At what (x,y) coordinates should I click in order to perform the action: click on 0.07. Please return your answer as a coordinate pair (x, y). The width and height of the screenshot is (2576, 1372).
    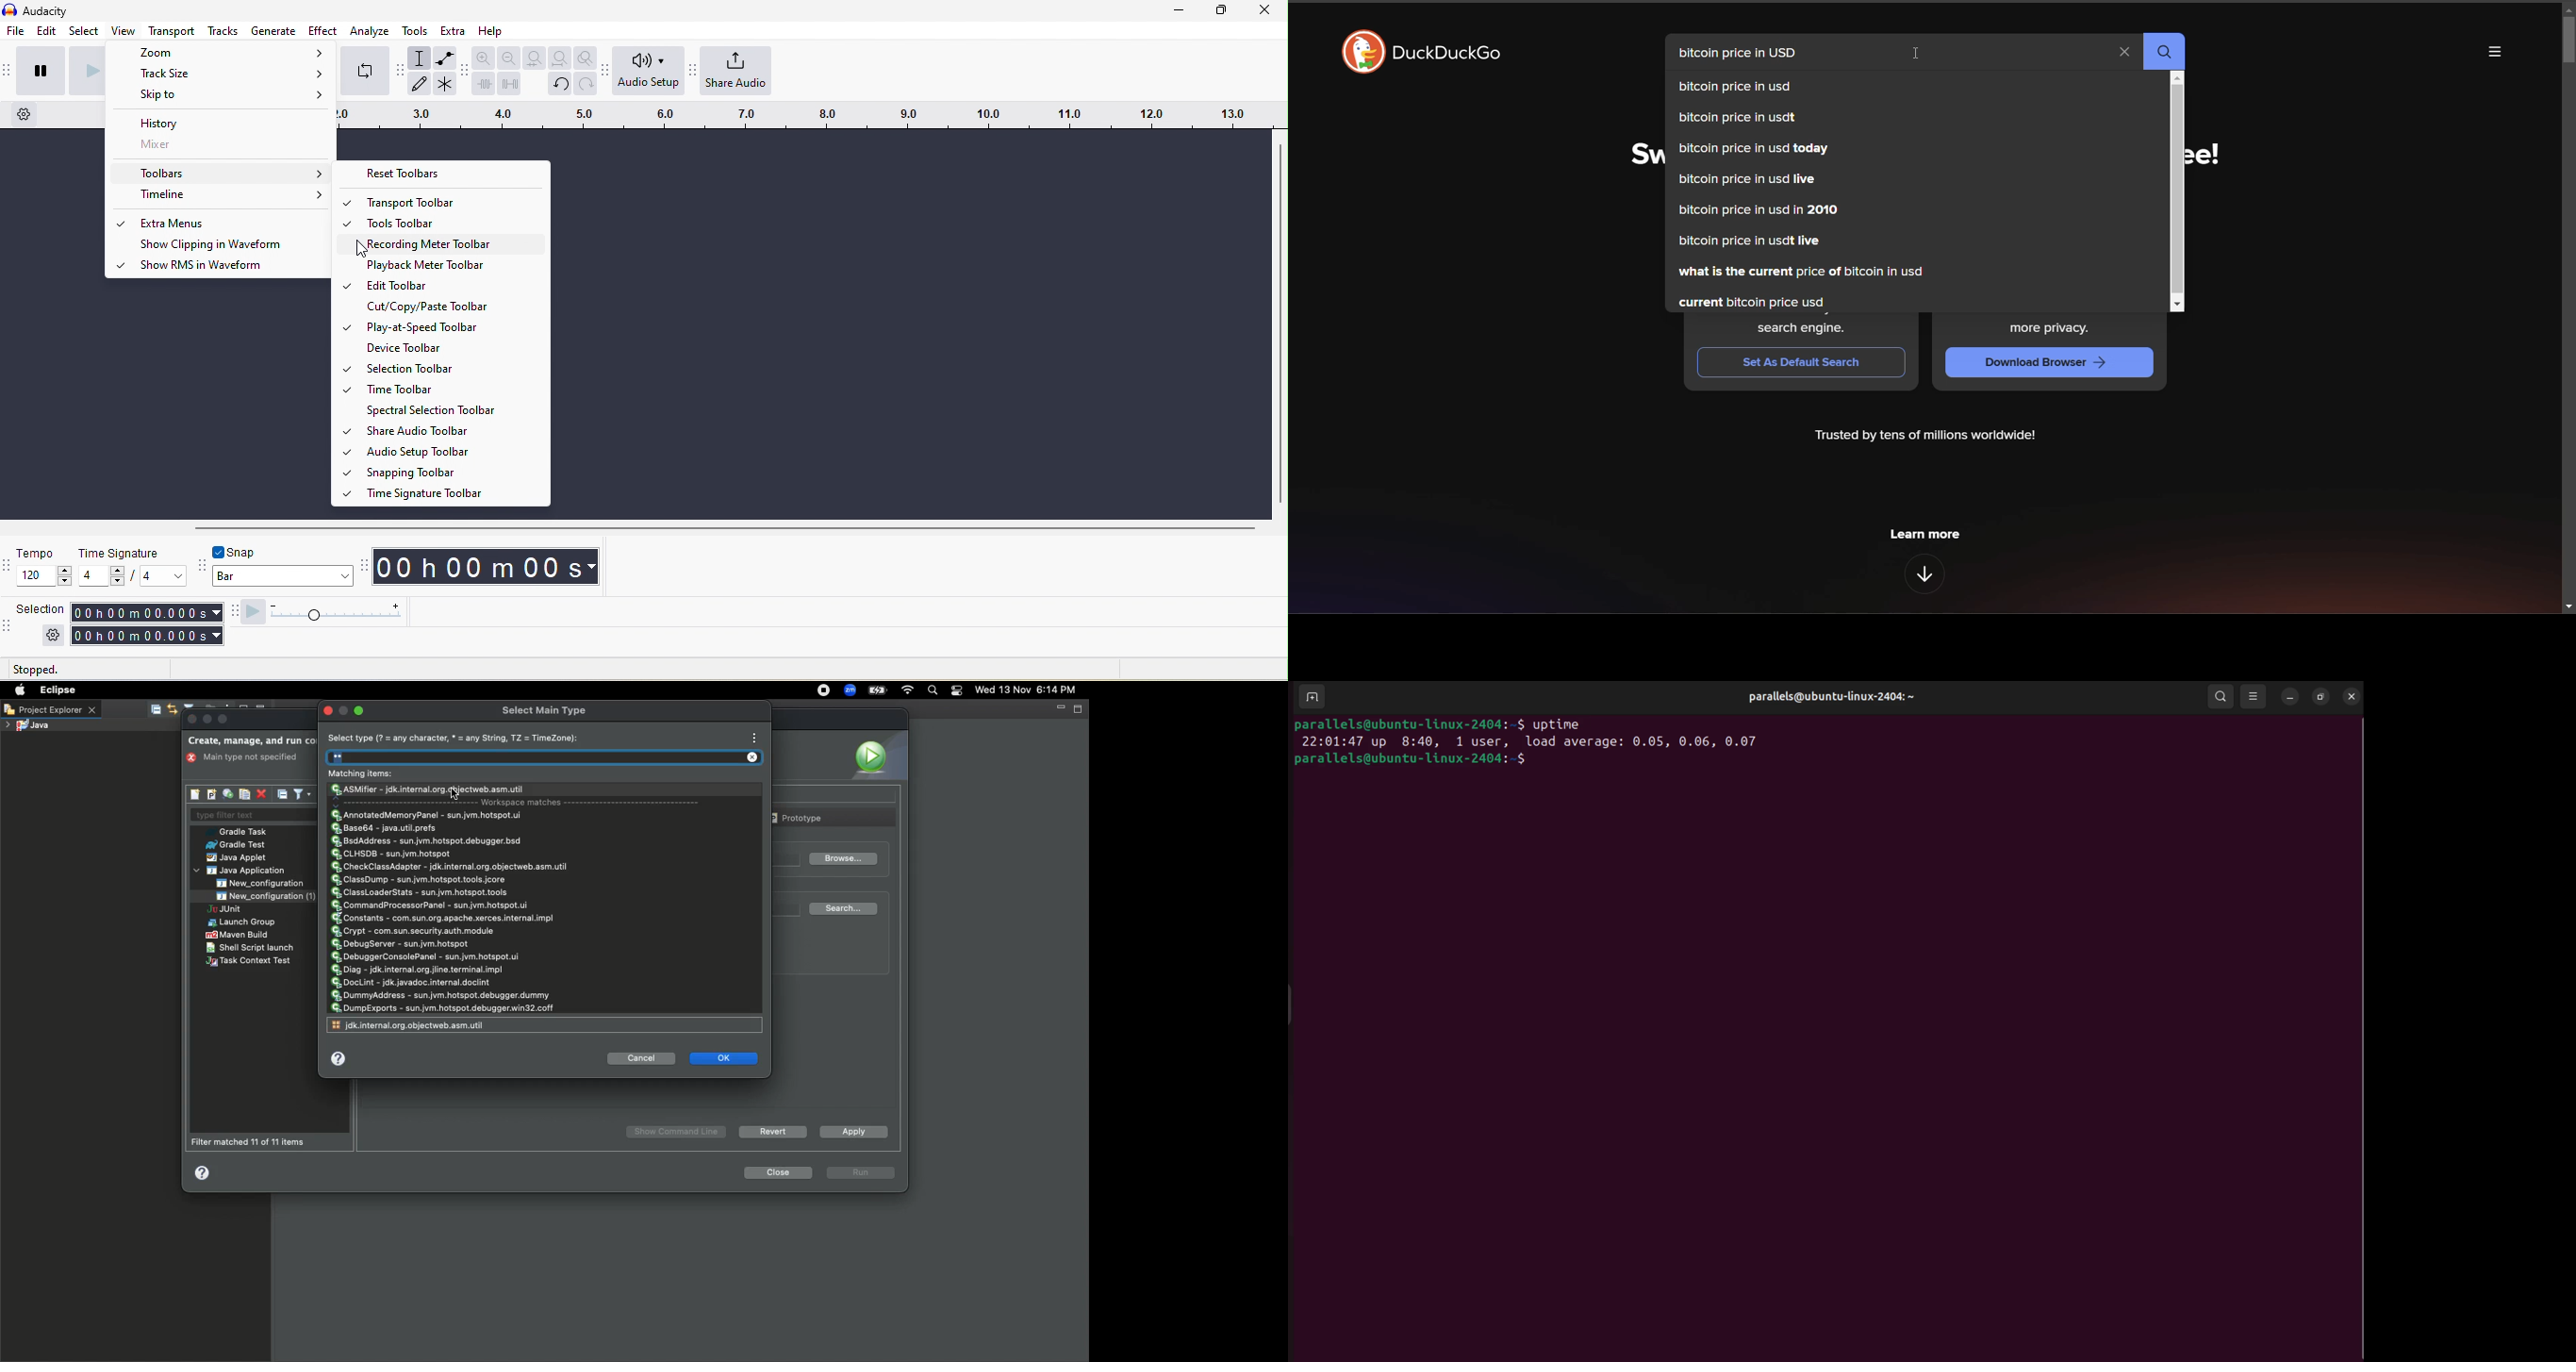
    Looking at the image, I should click on (1745, 741).